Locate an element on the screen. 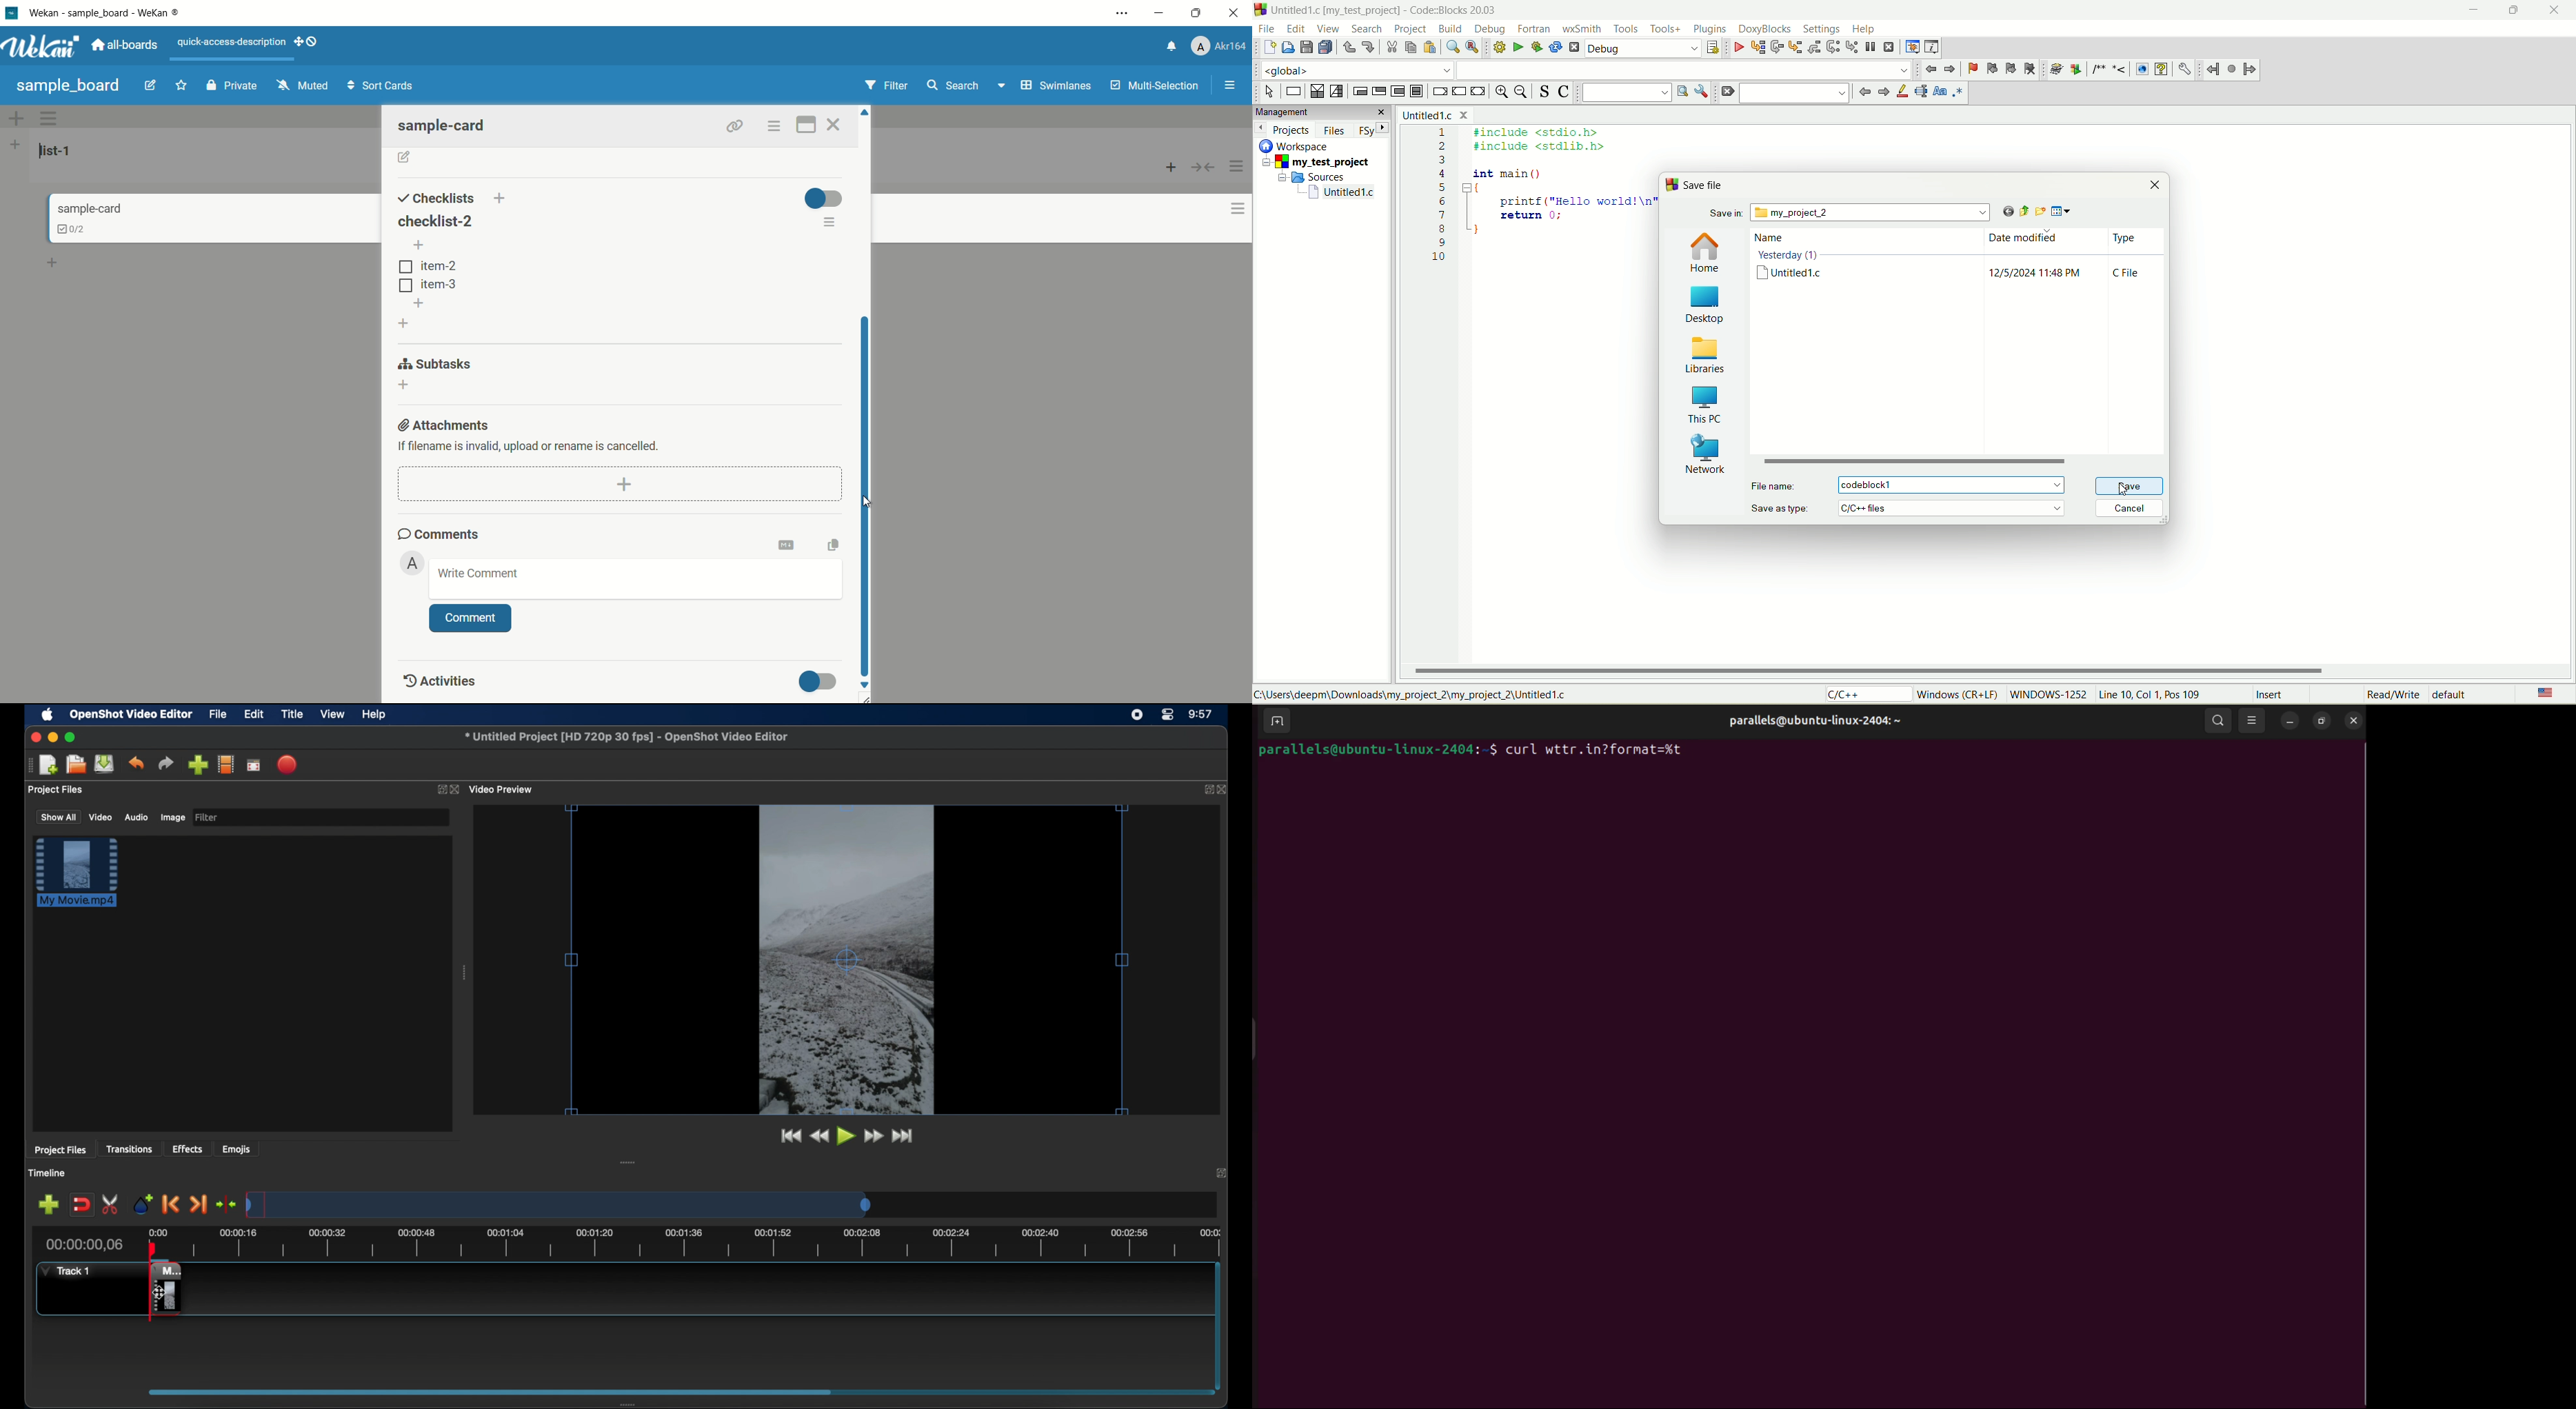 This screenshot has height=1428, width=2576. comment is located at coordinates (470, 619).